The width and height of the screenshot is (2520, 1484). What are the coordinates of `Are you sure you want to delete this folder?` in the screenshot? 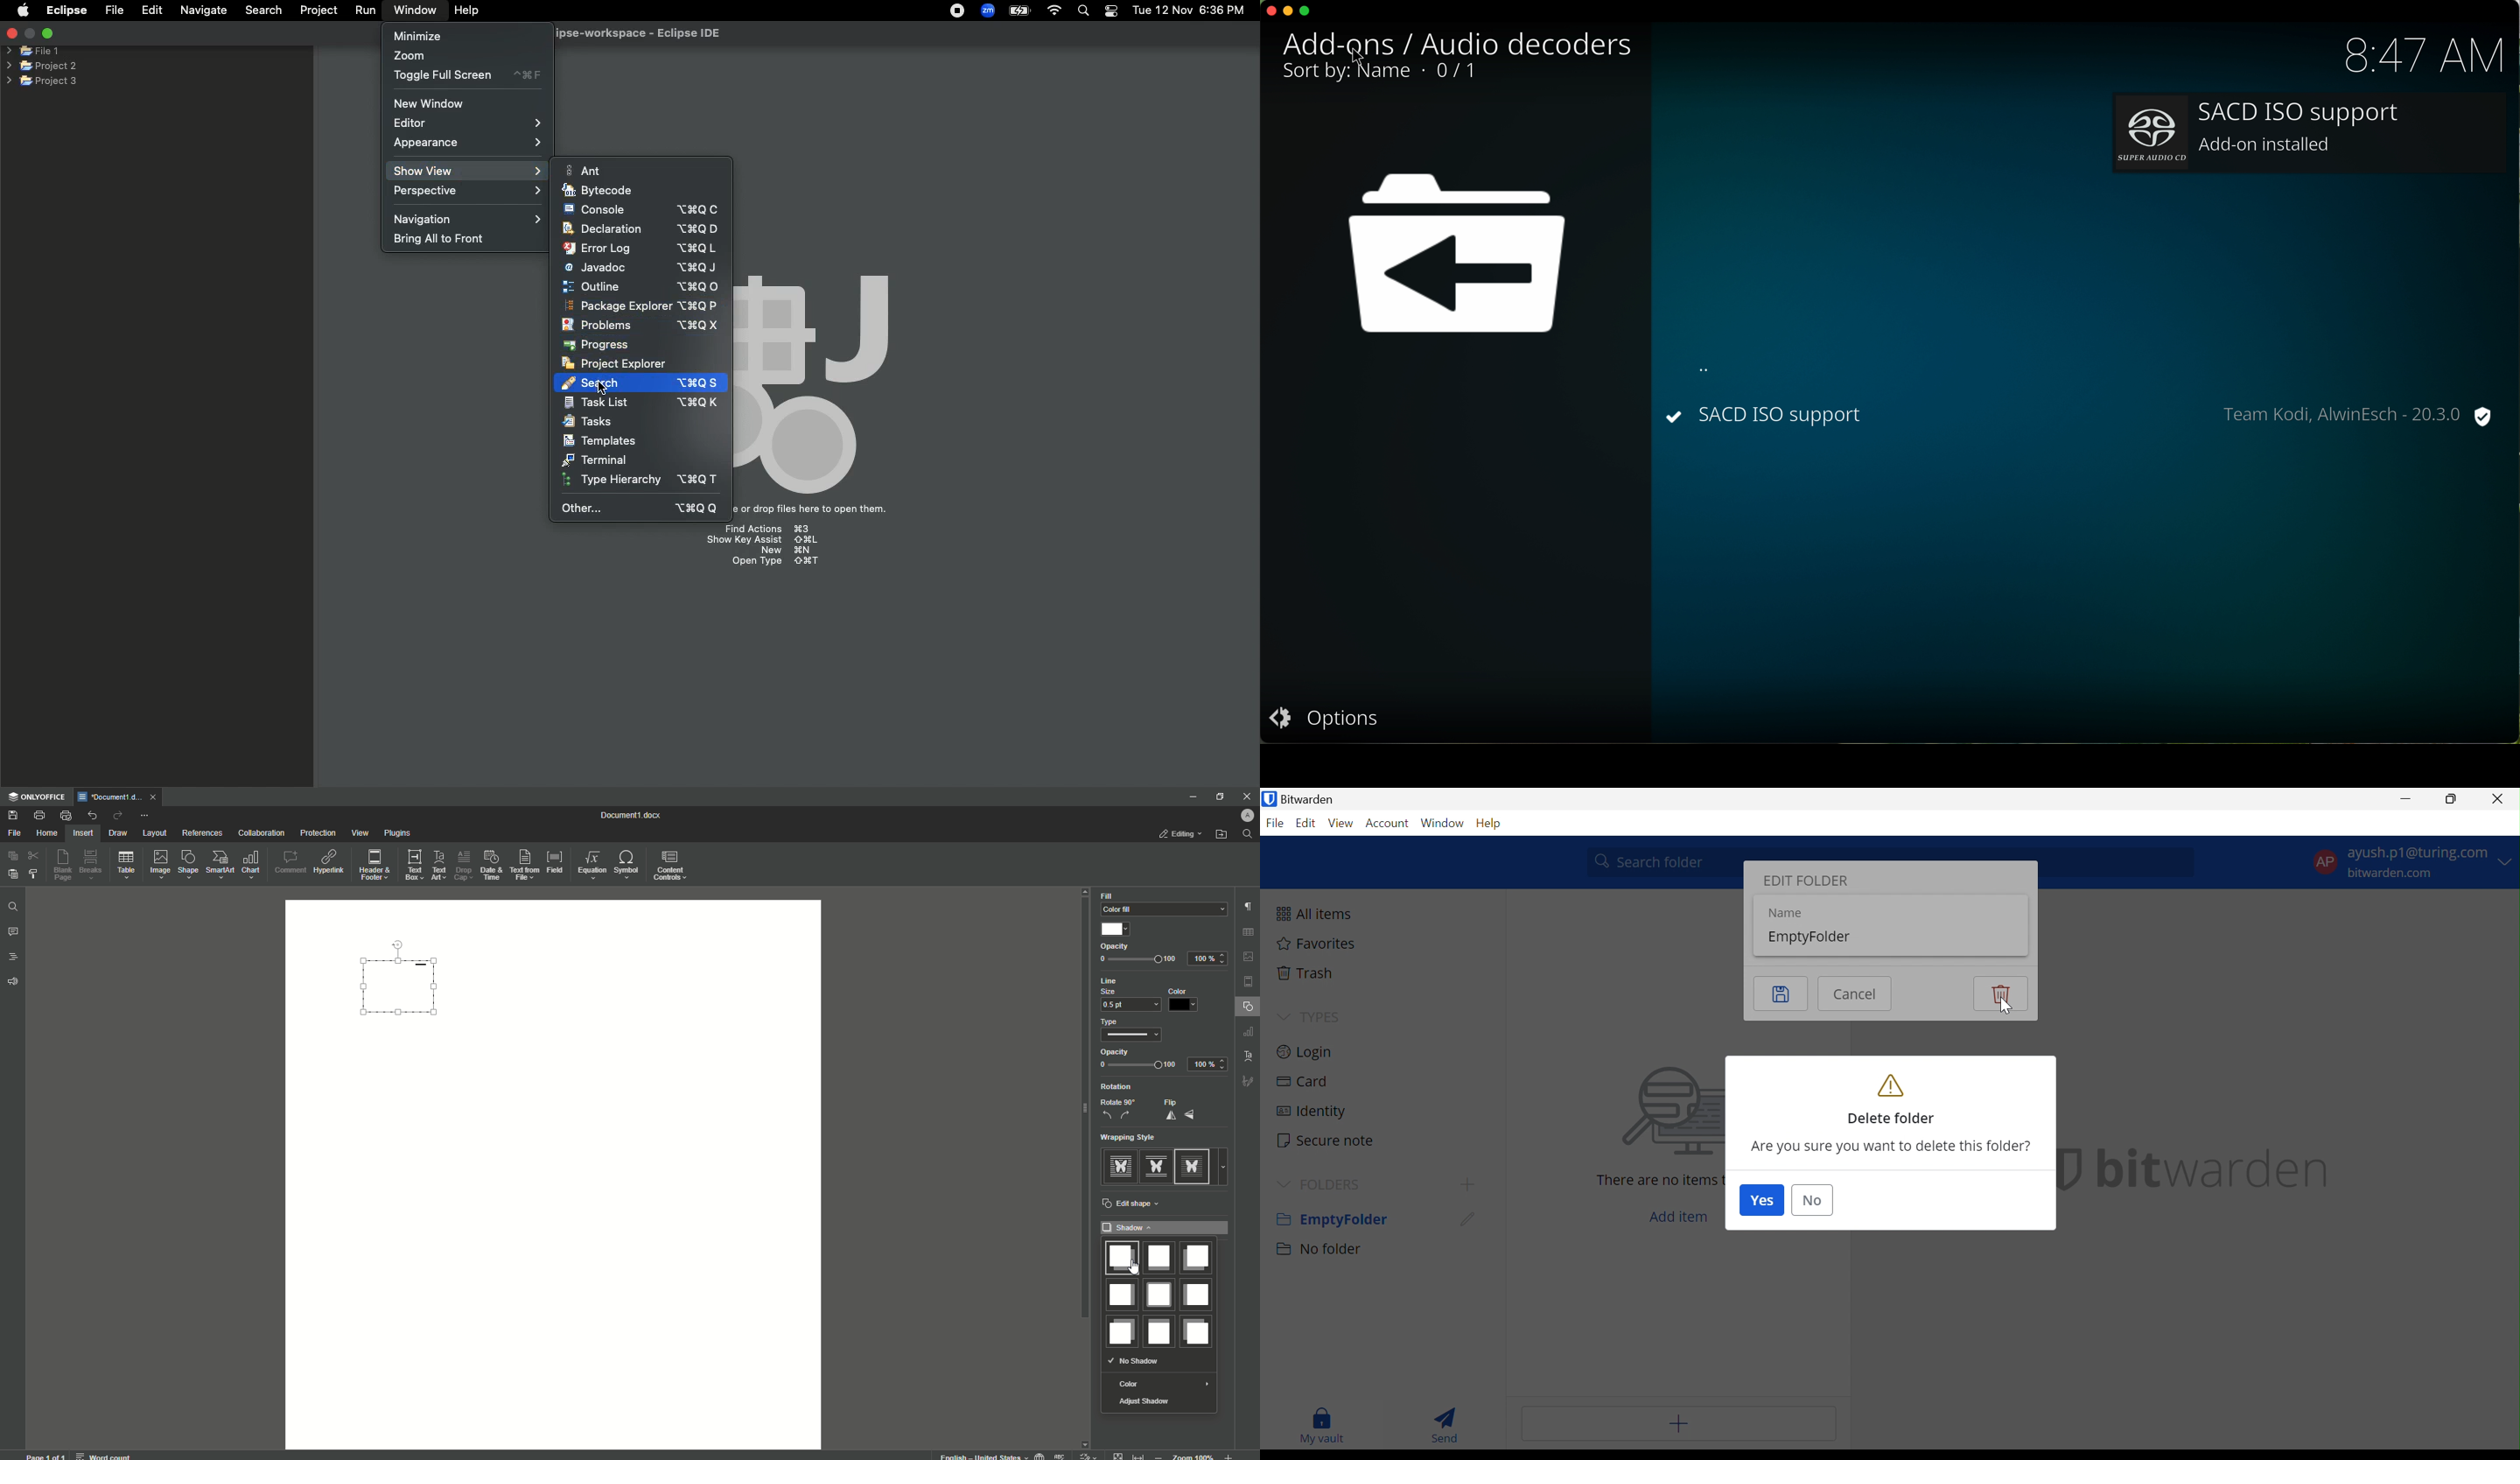 It's located at (1891, 1149).